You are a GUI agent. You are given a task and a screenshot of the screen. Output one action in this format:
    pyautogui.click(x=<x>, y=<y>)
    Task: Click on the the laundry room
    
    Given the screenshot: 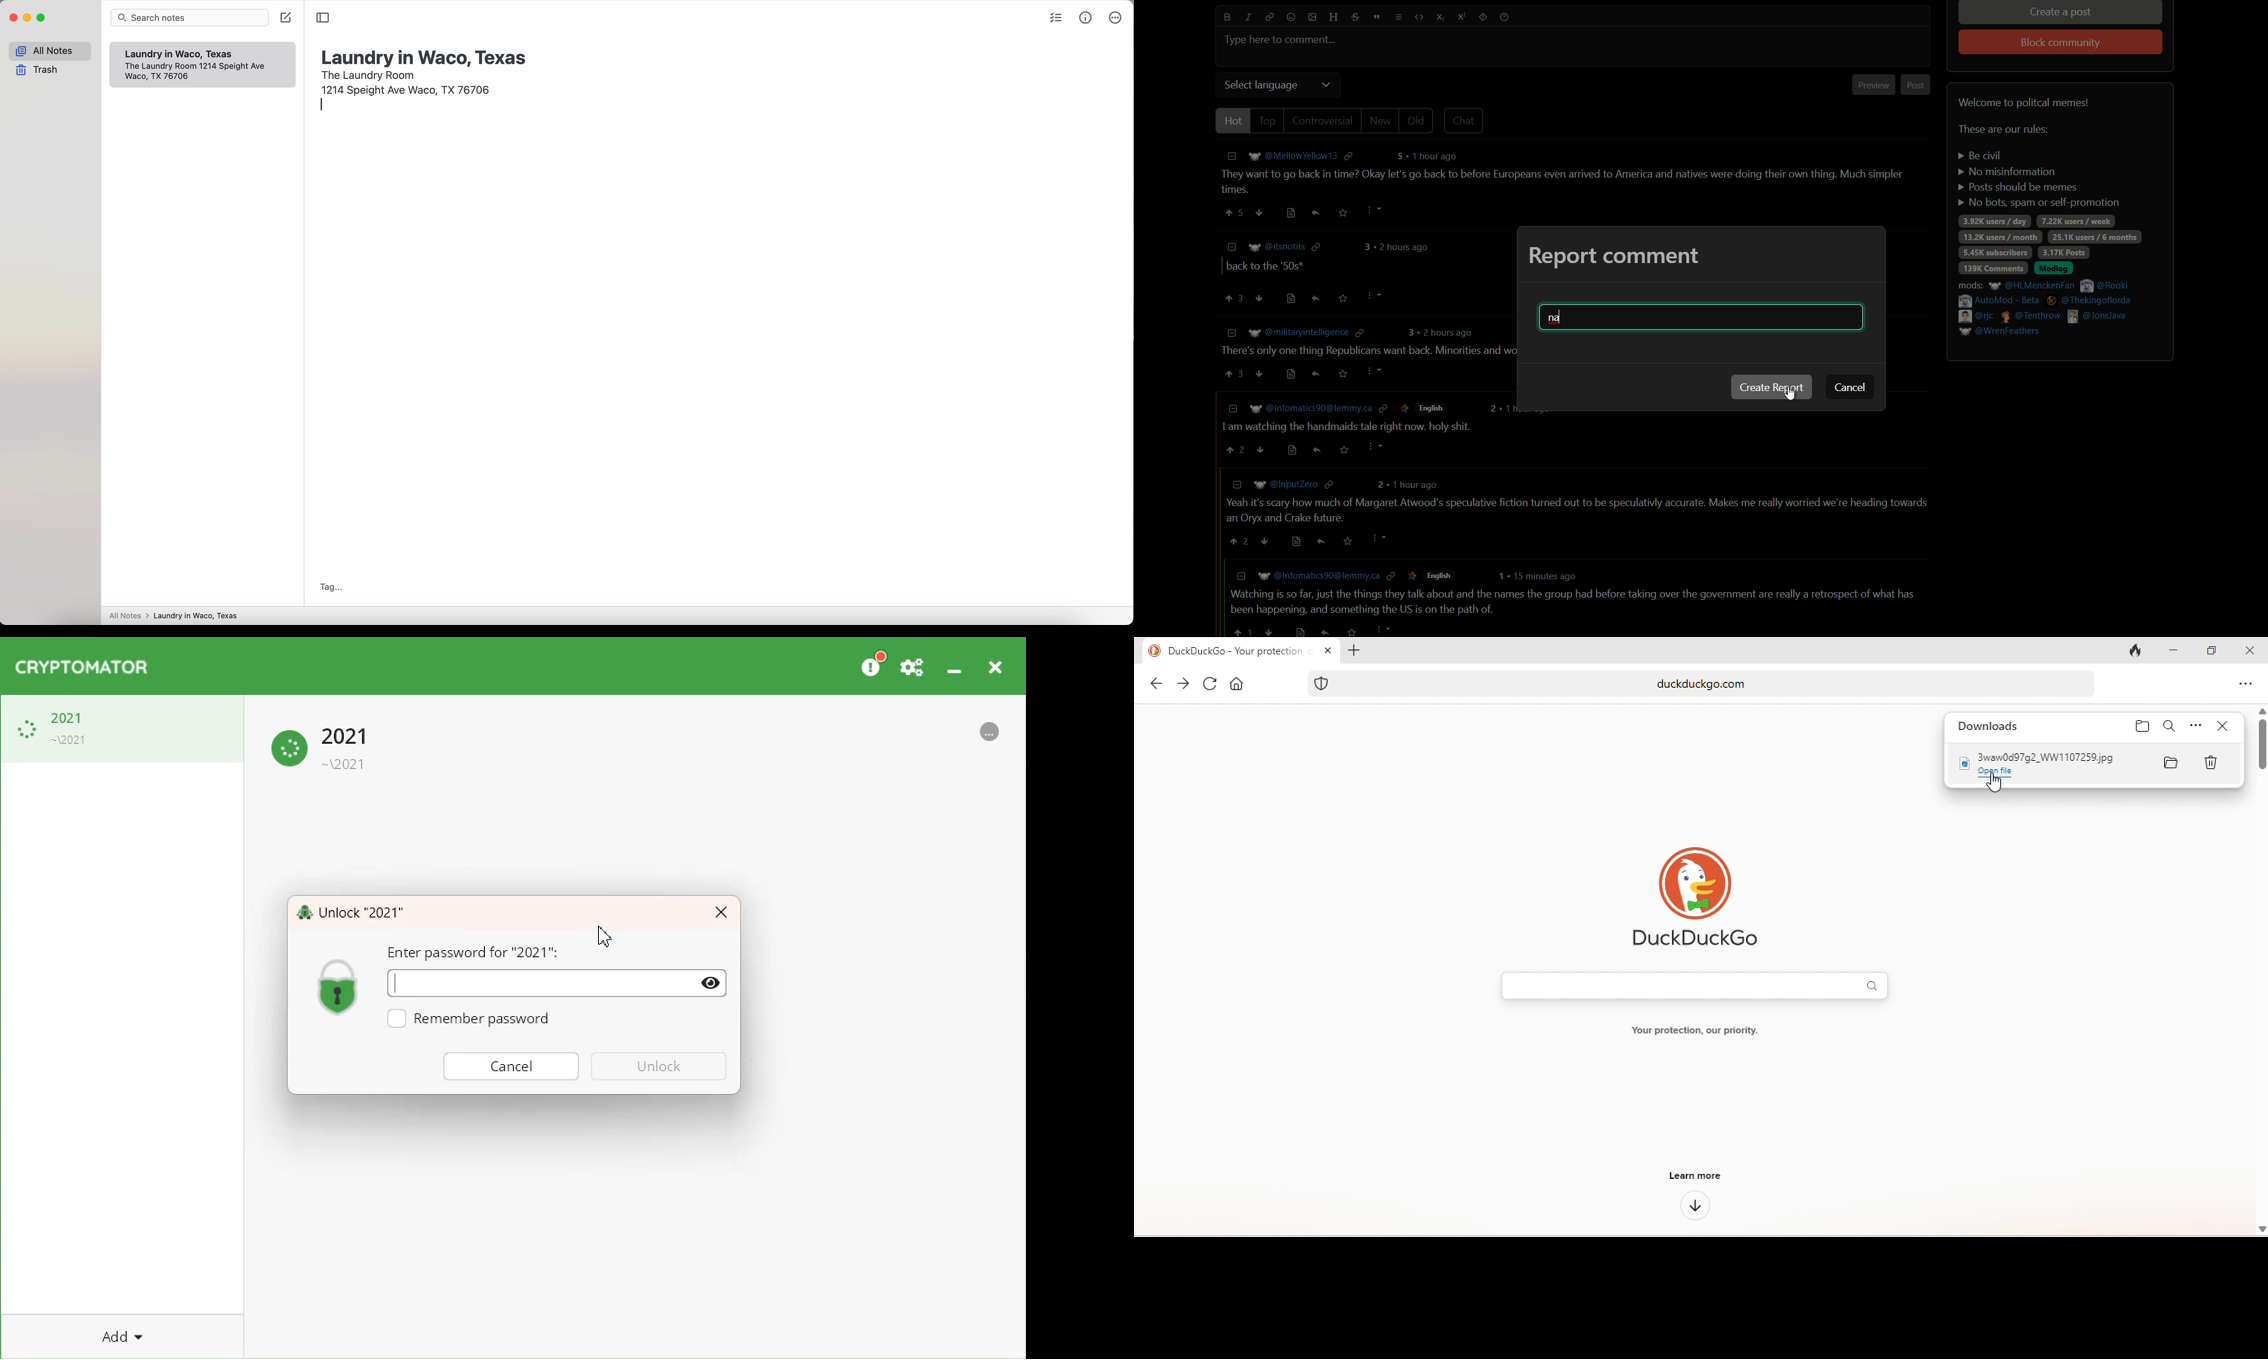 What is the action you would take?
    pyautogui.click(x=369, y=74)
    